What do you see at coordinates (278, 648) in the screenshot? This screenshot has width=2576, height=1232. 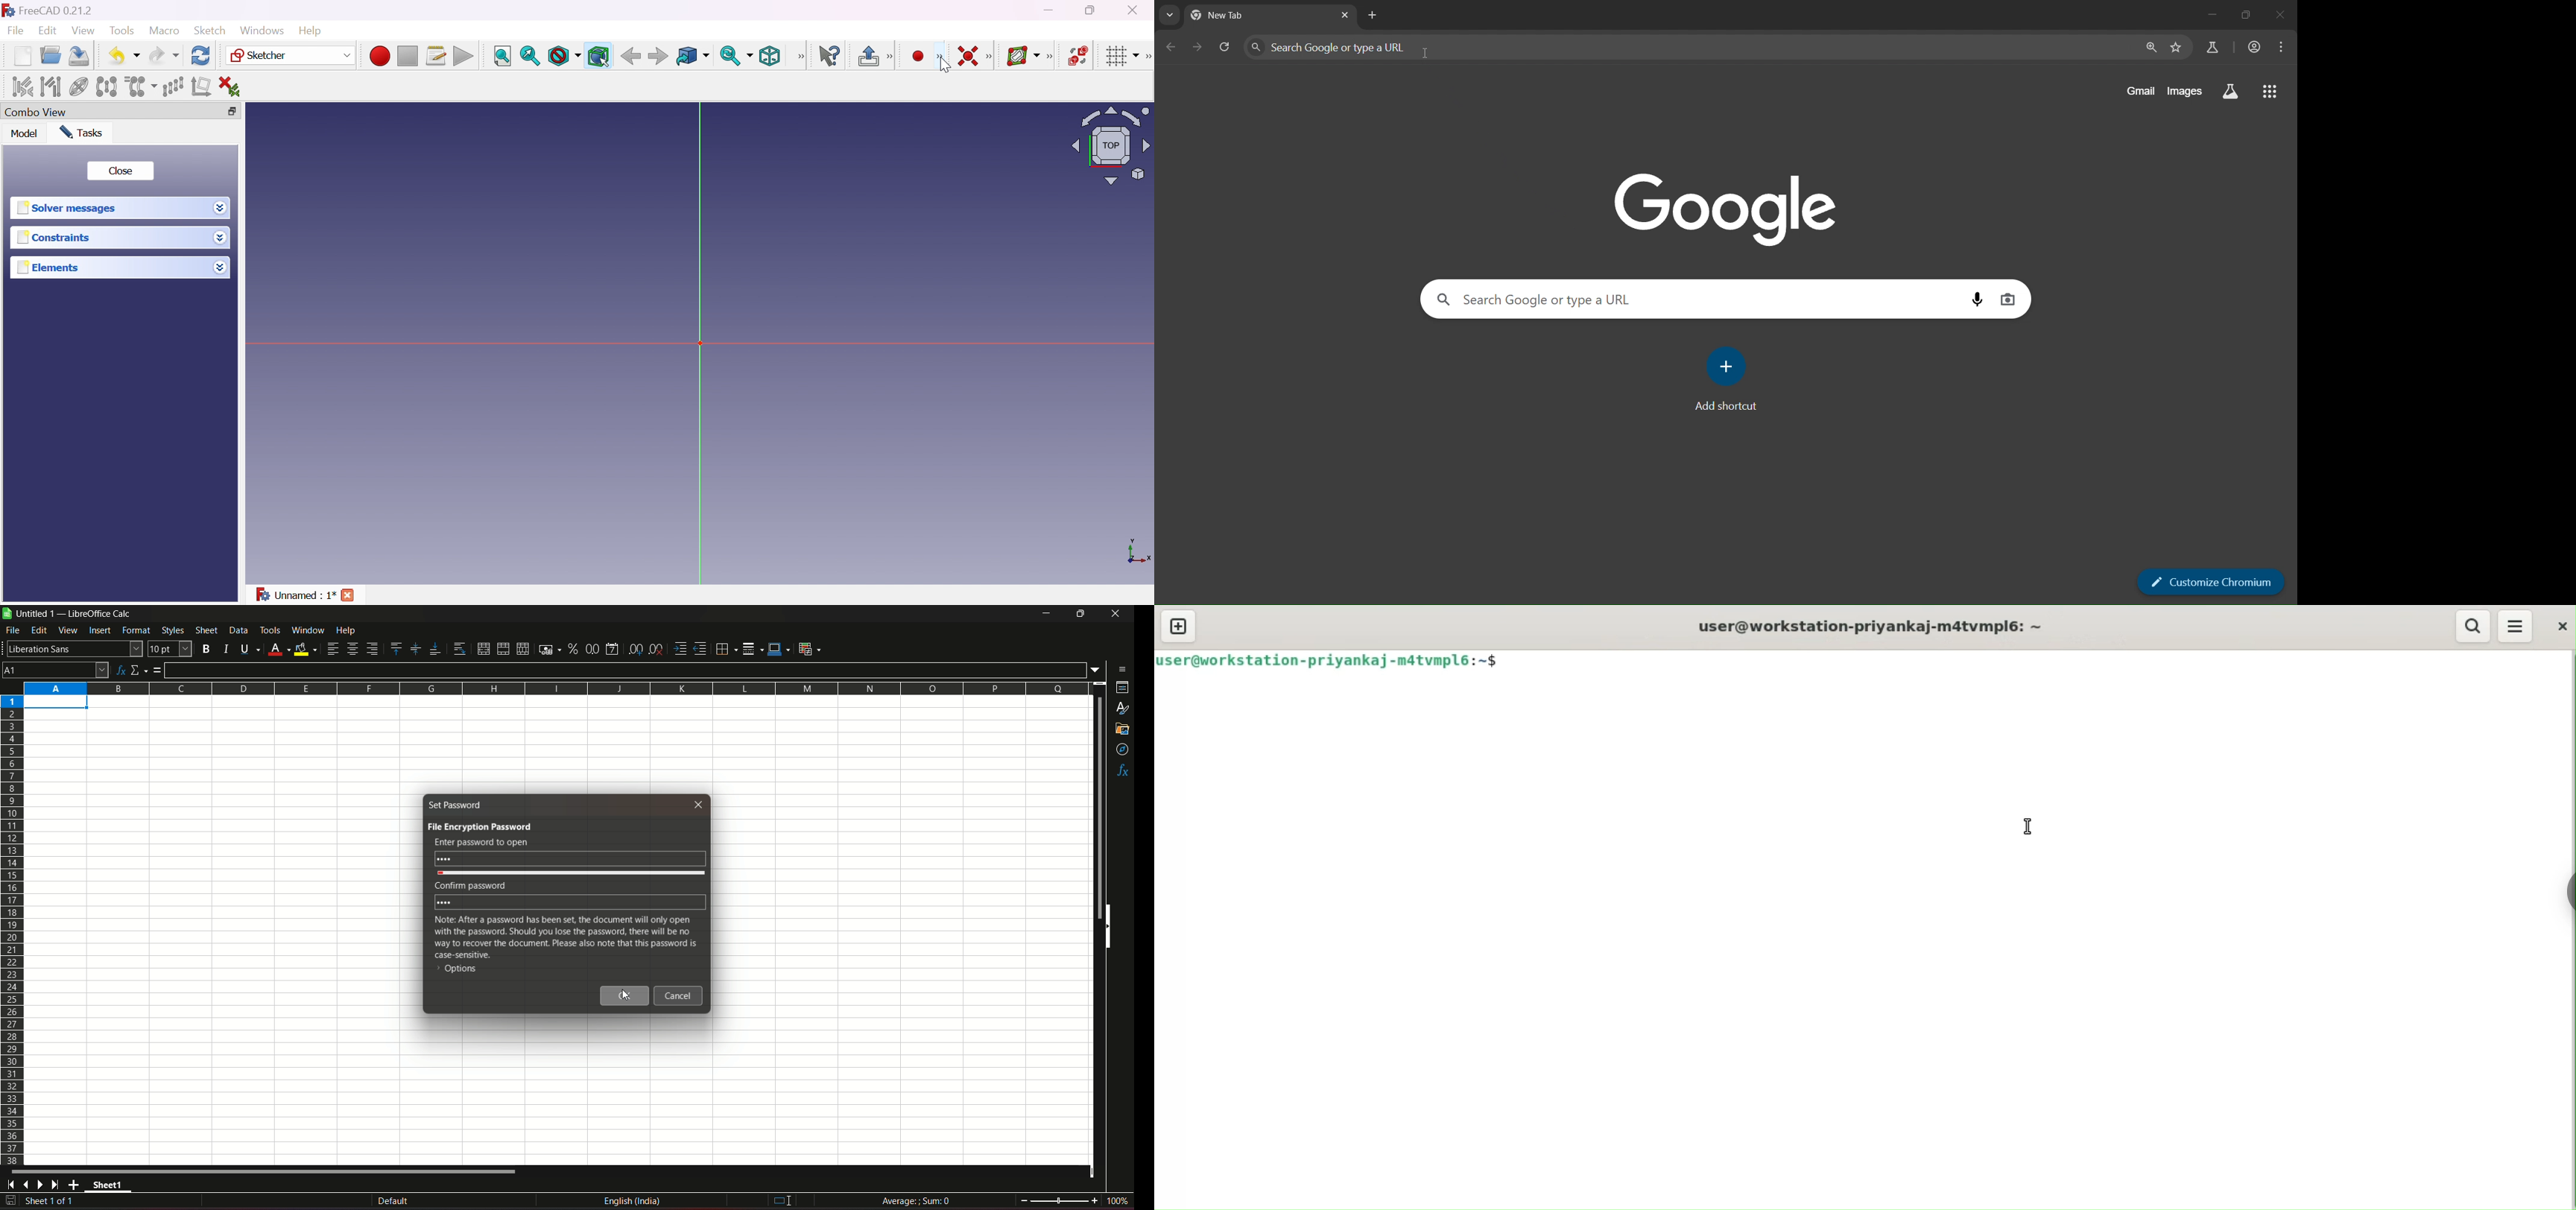 I see `Font color` at bounding box center [278, 648].